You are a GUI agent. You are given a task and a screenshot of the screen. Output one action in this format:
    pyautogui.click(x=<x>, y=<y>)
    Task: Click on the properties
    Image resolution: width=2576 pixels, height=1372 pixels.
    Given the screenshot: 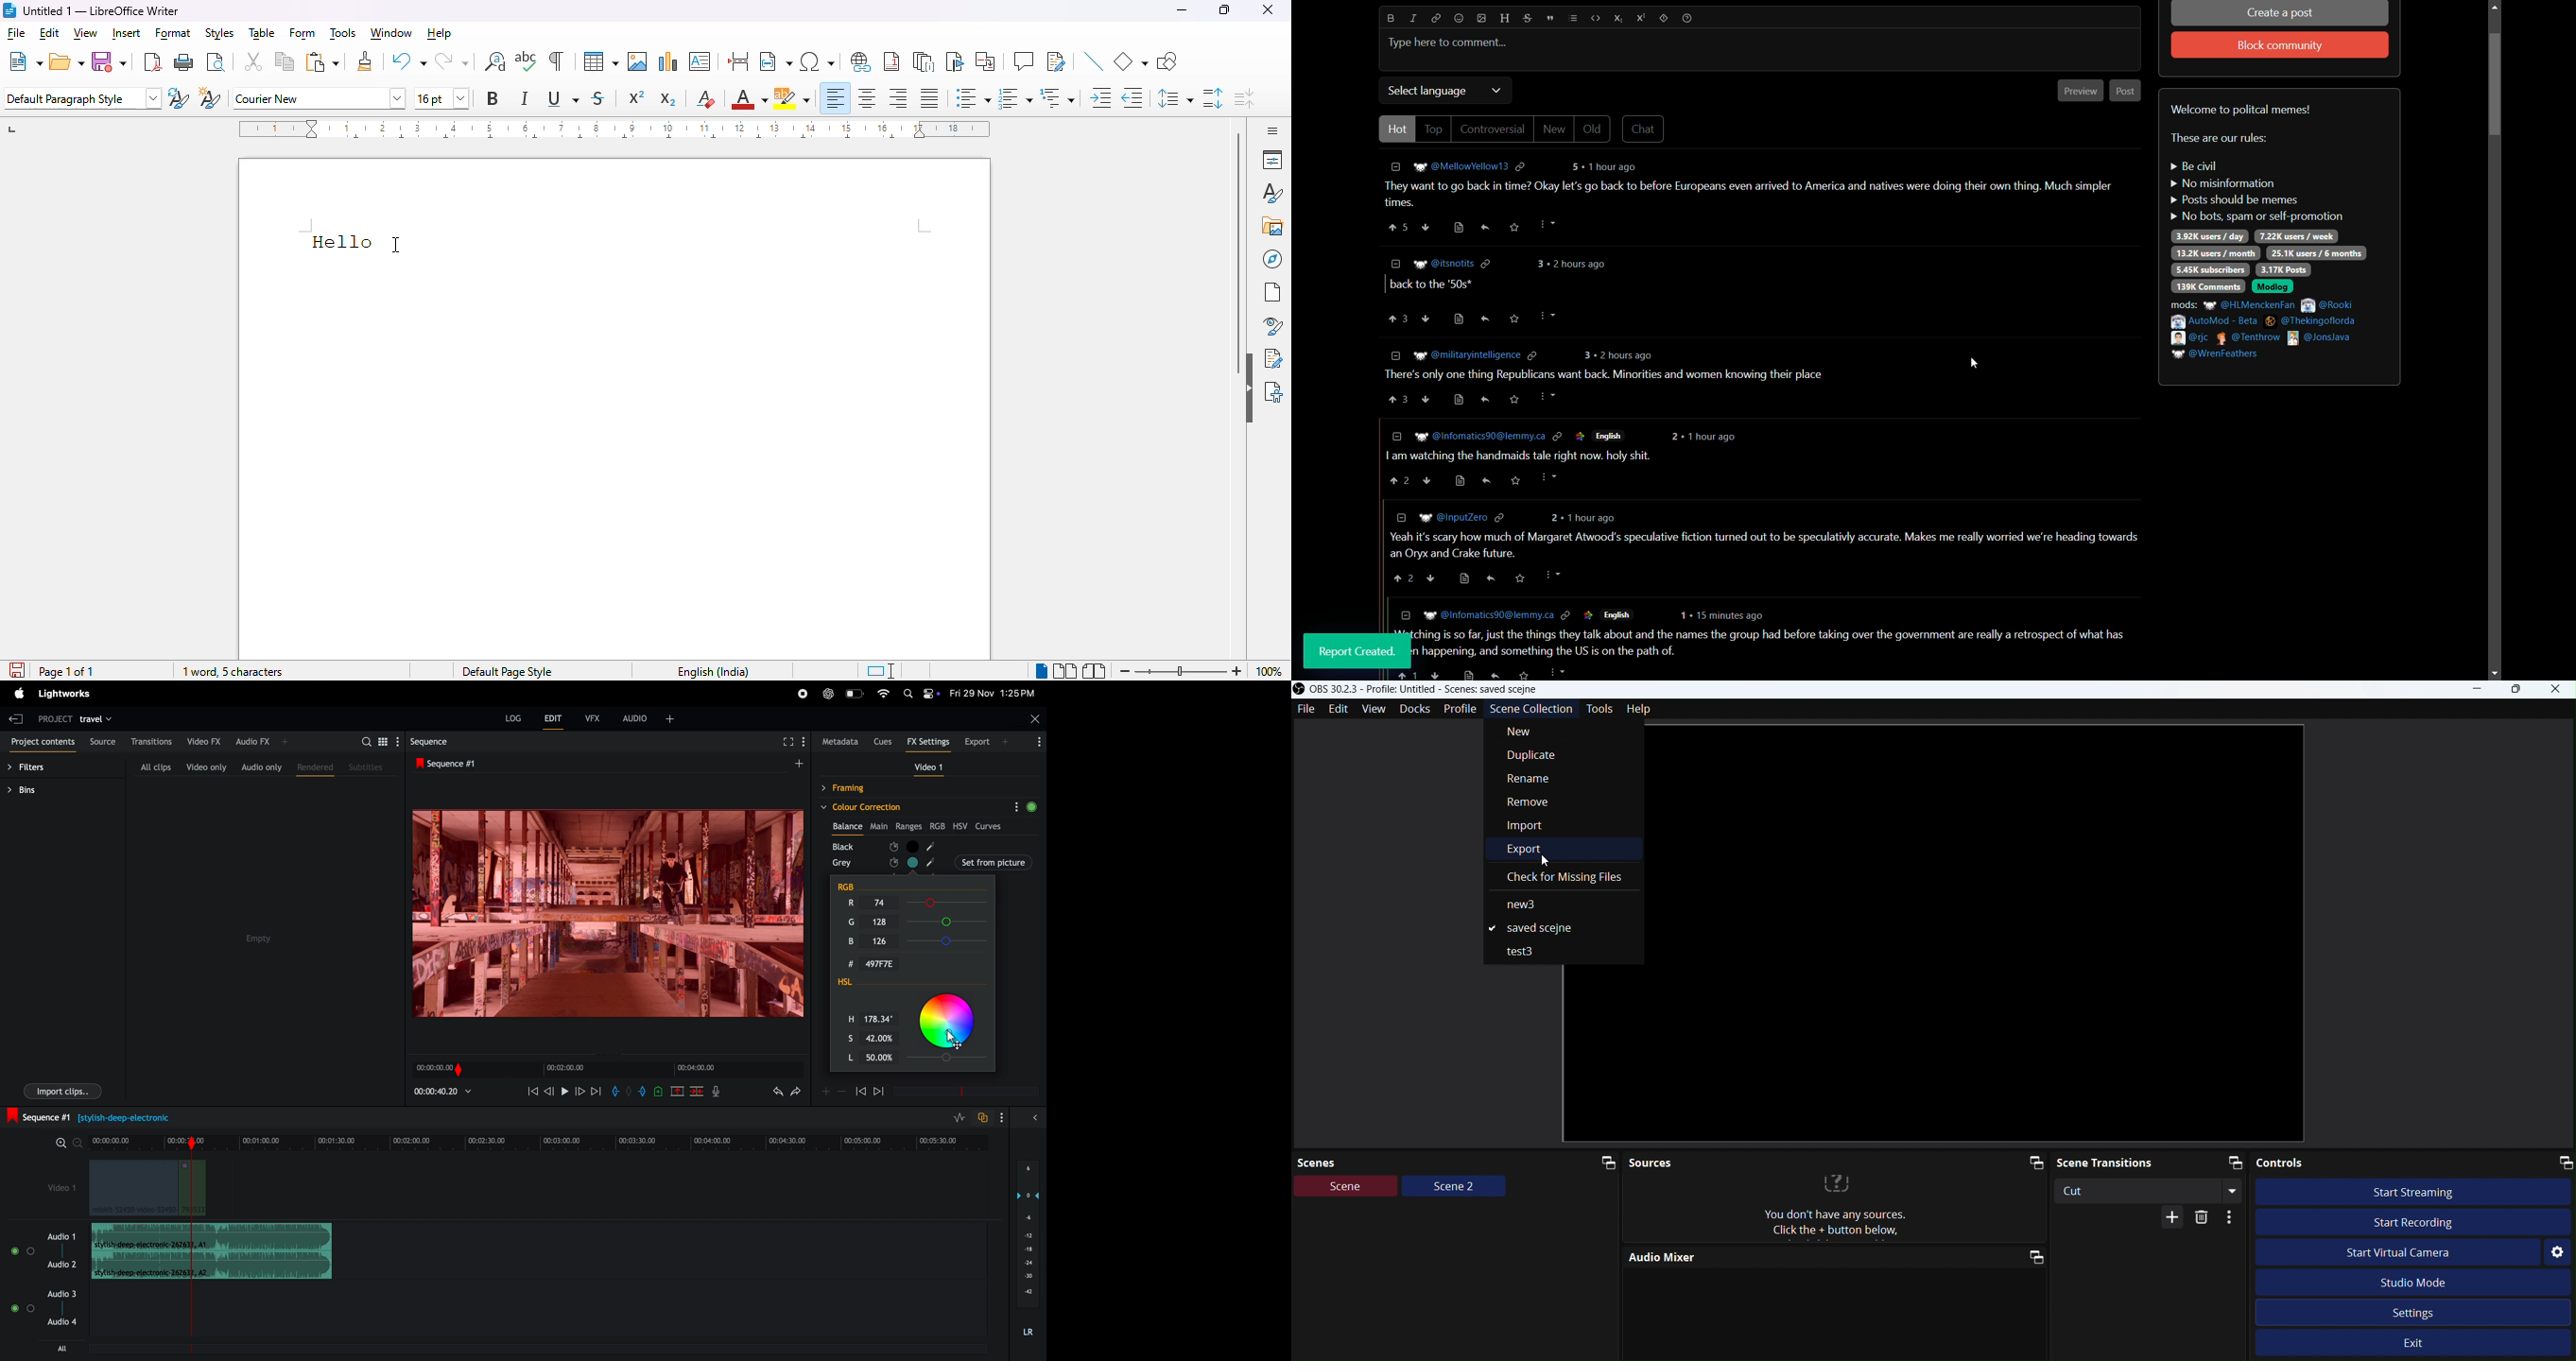 What is the action you would take?
    pyautogui.click(x=1272, y=159)
    